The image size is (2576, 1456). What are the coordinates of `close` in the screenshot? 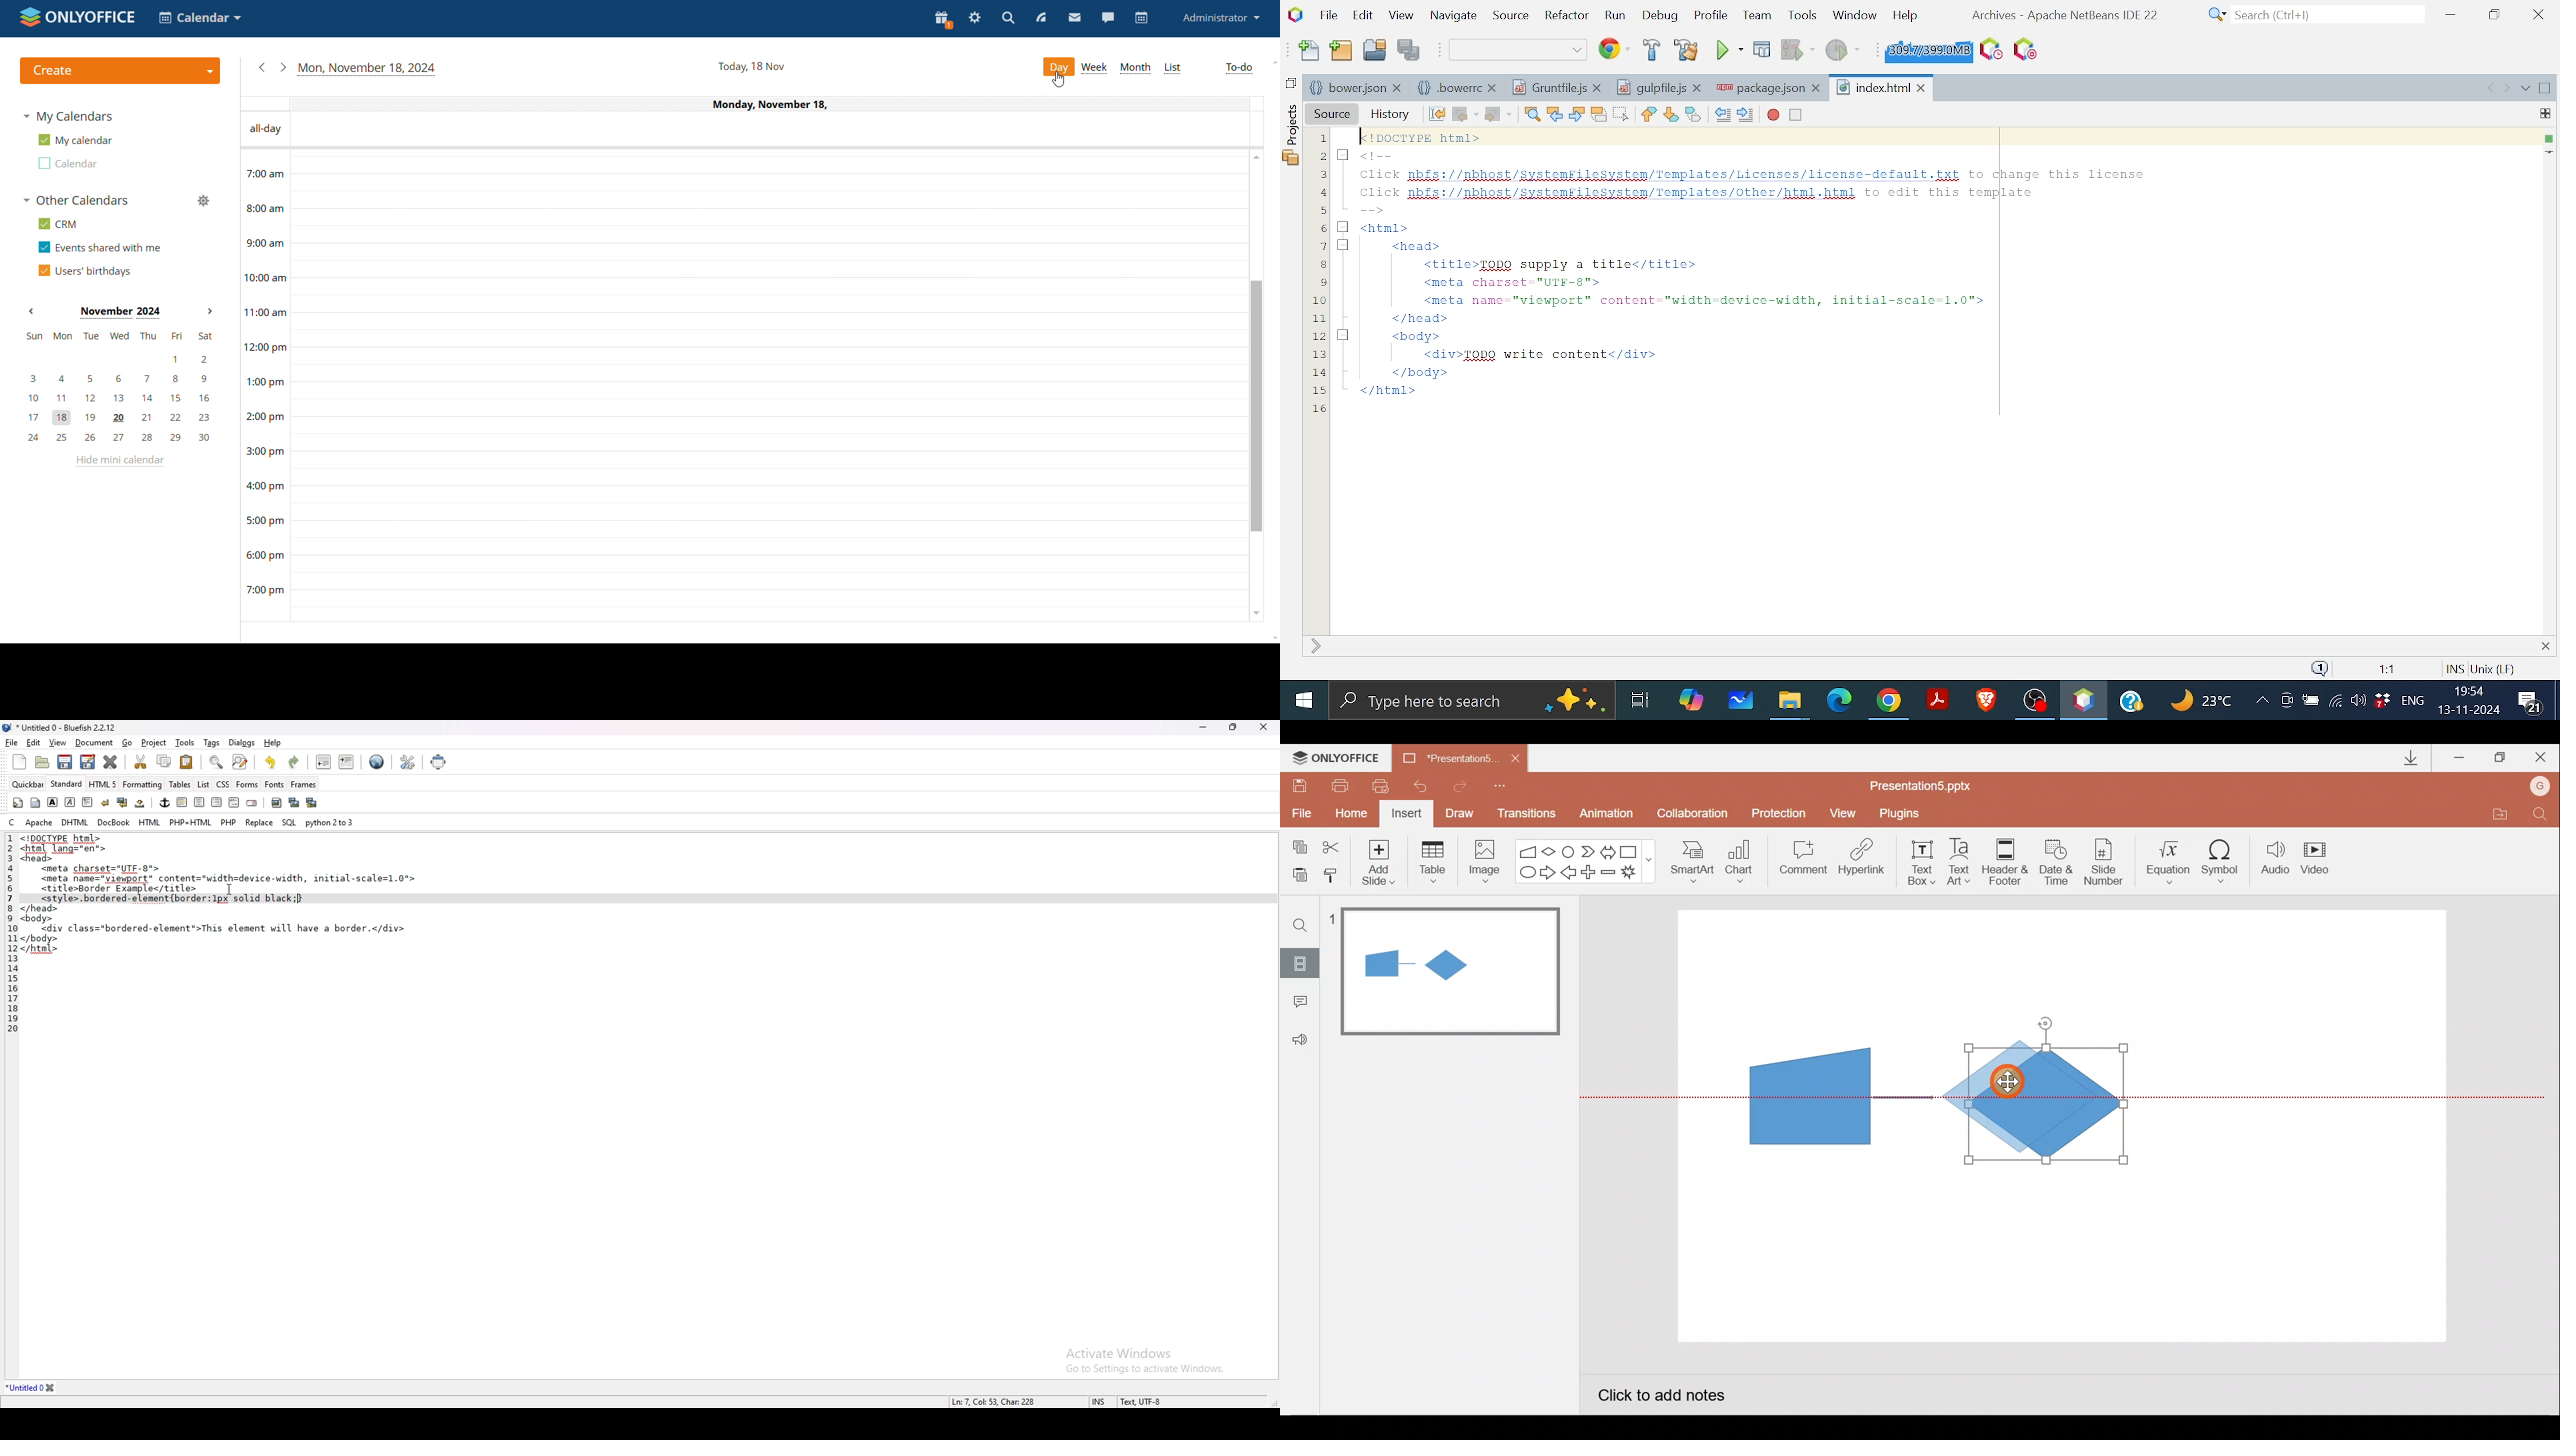 It's located at (1263, 726).